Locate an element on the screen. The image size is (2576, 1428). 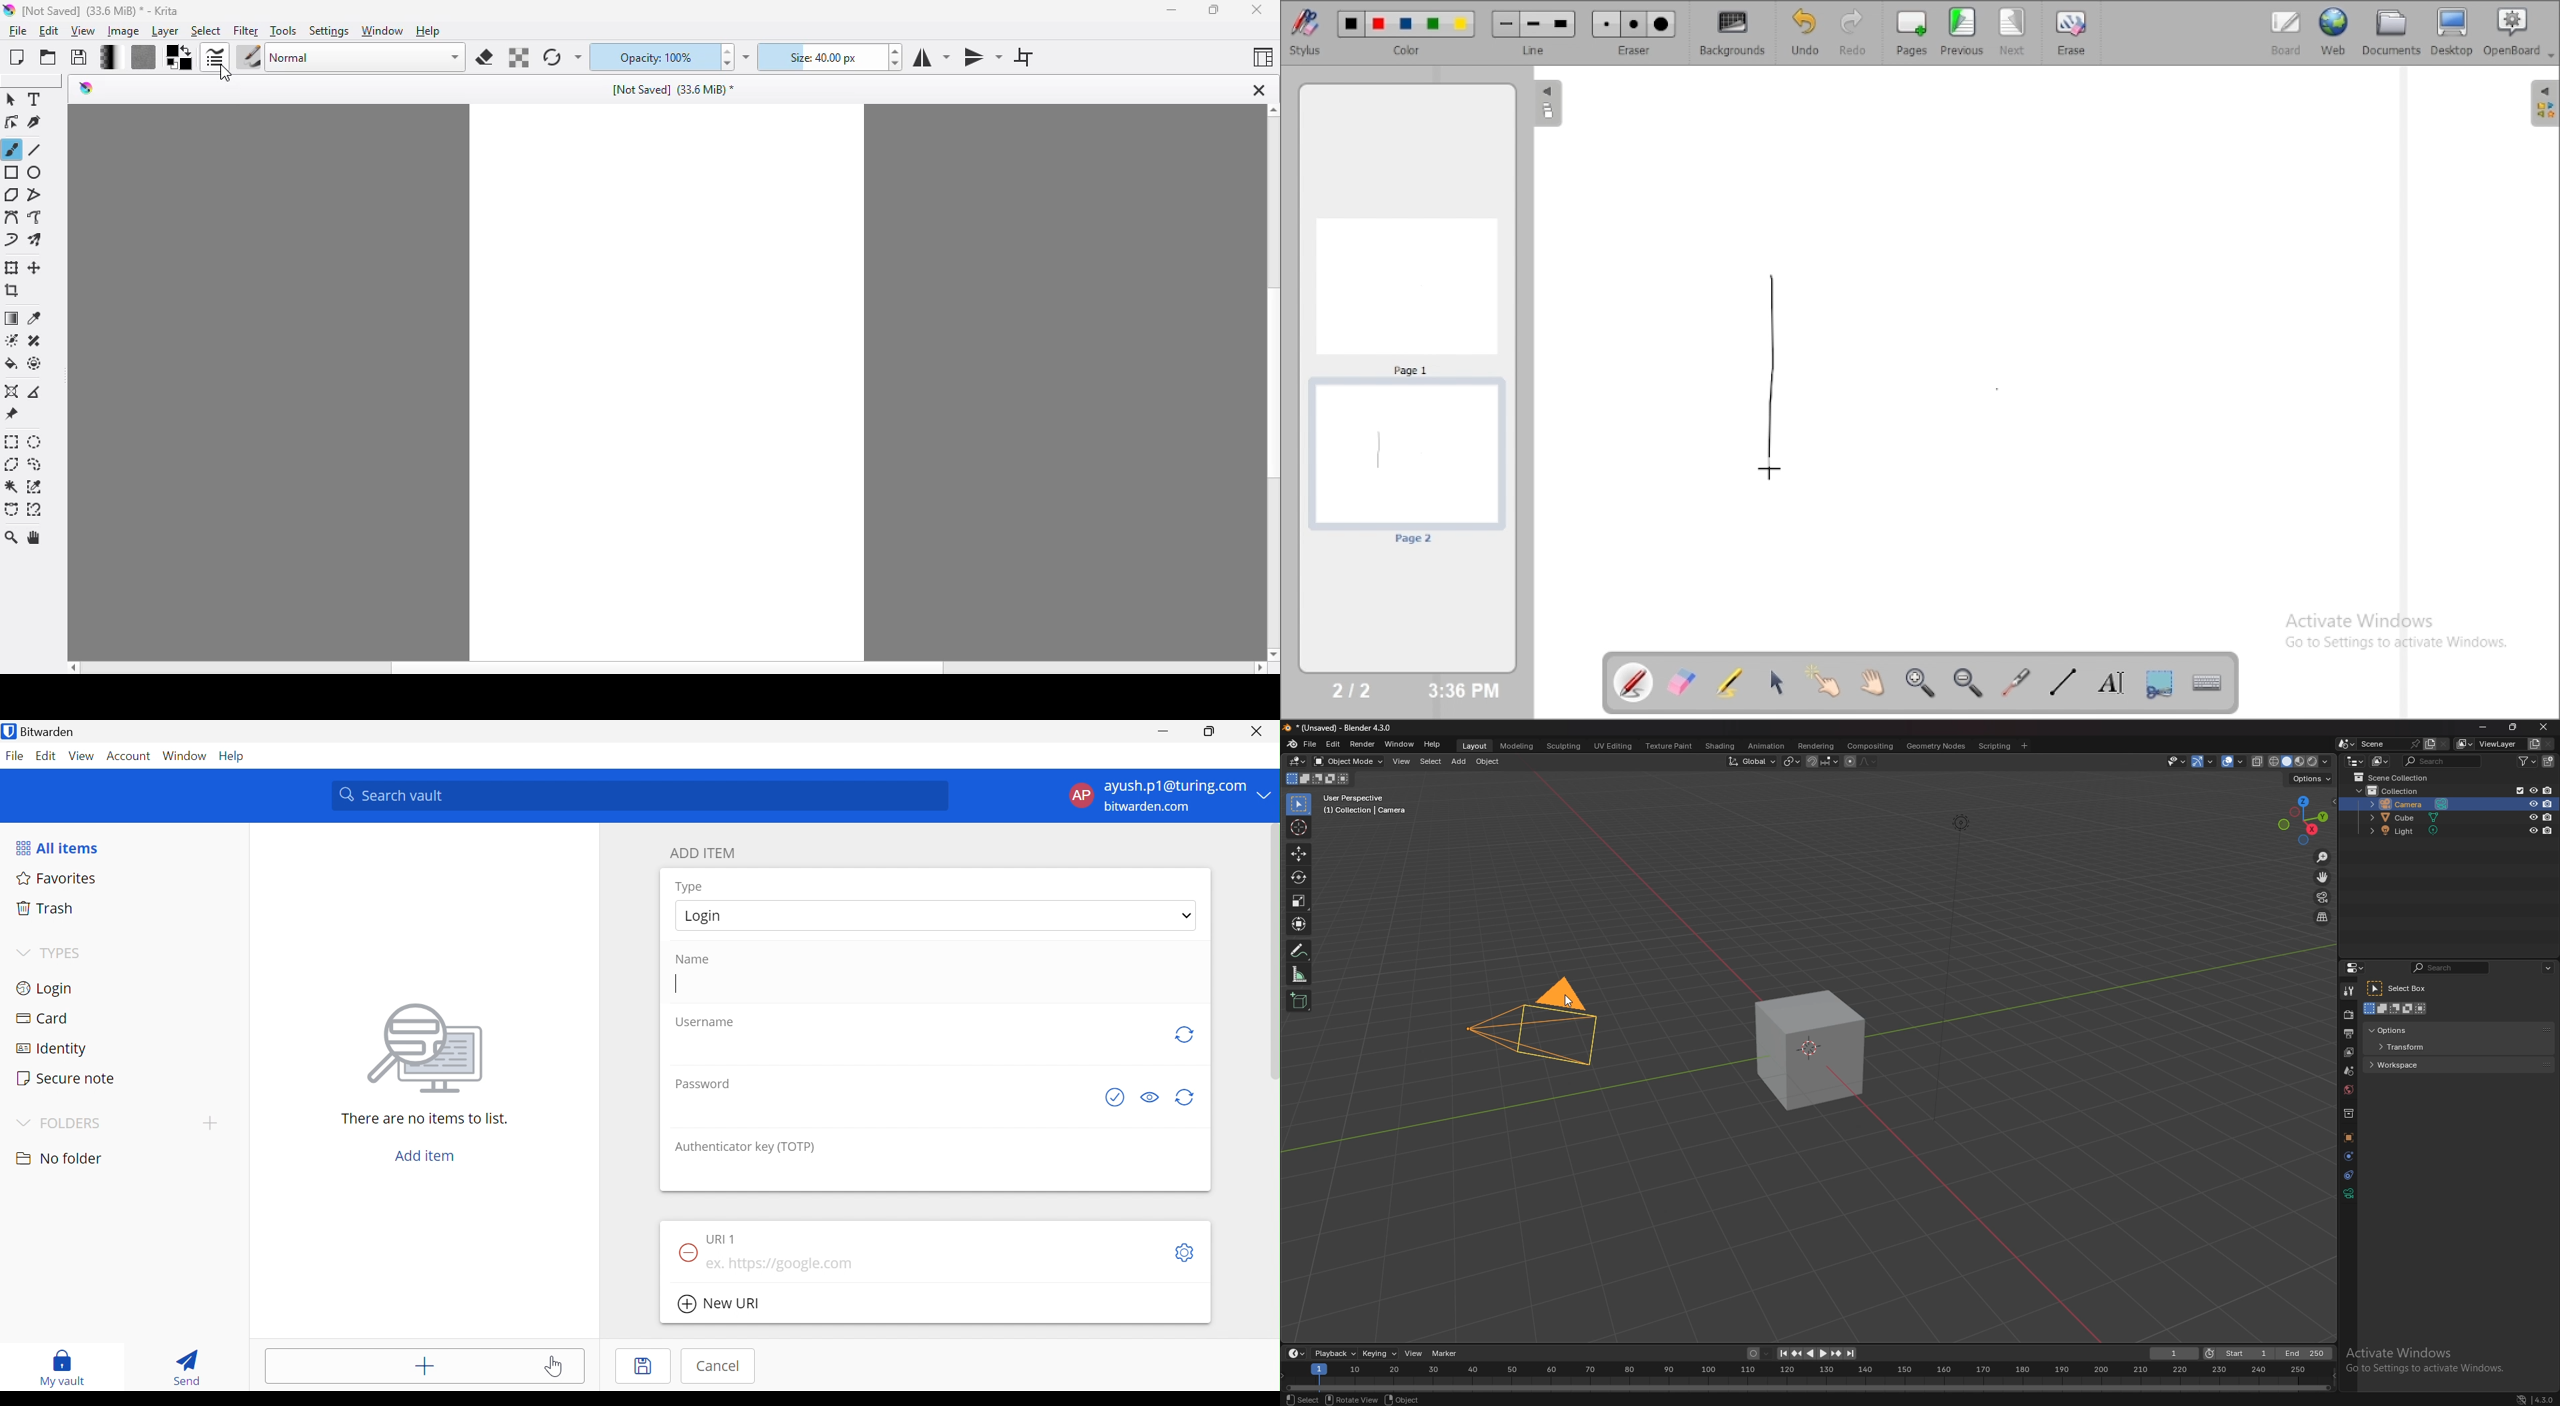
Generate password is located at coordinates (1183, 1098).